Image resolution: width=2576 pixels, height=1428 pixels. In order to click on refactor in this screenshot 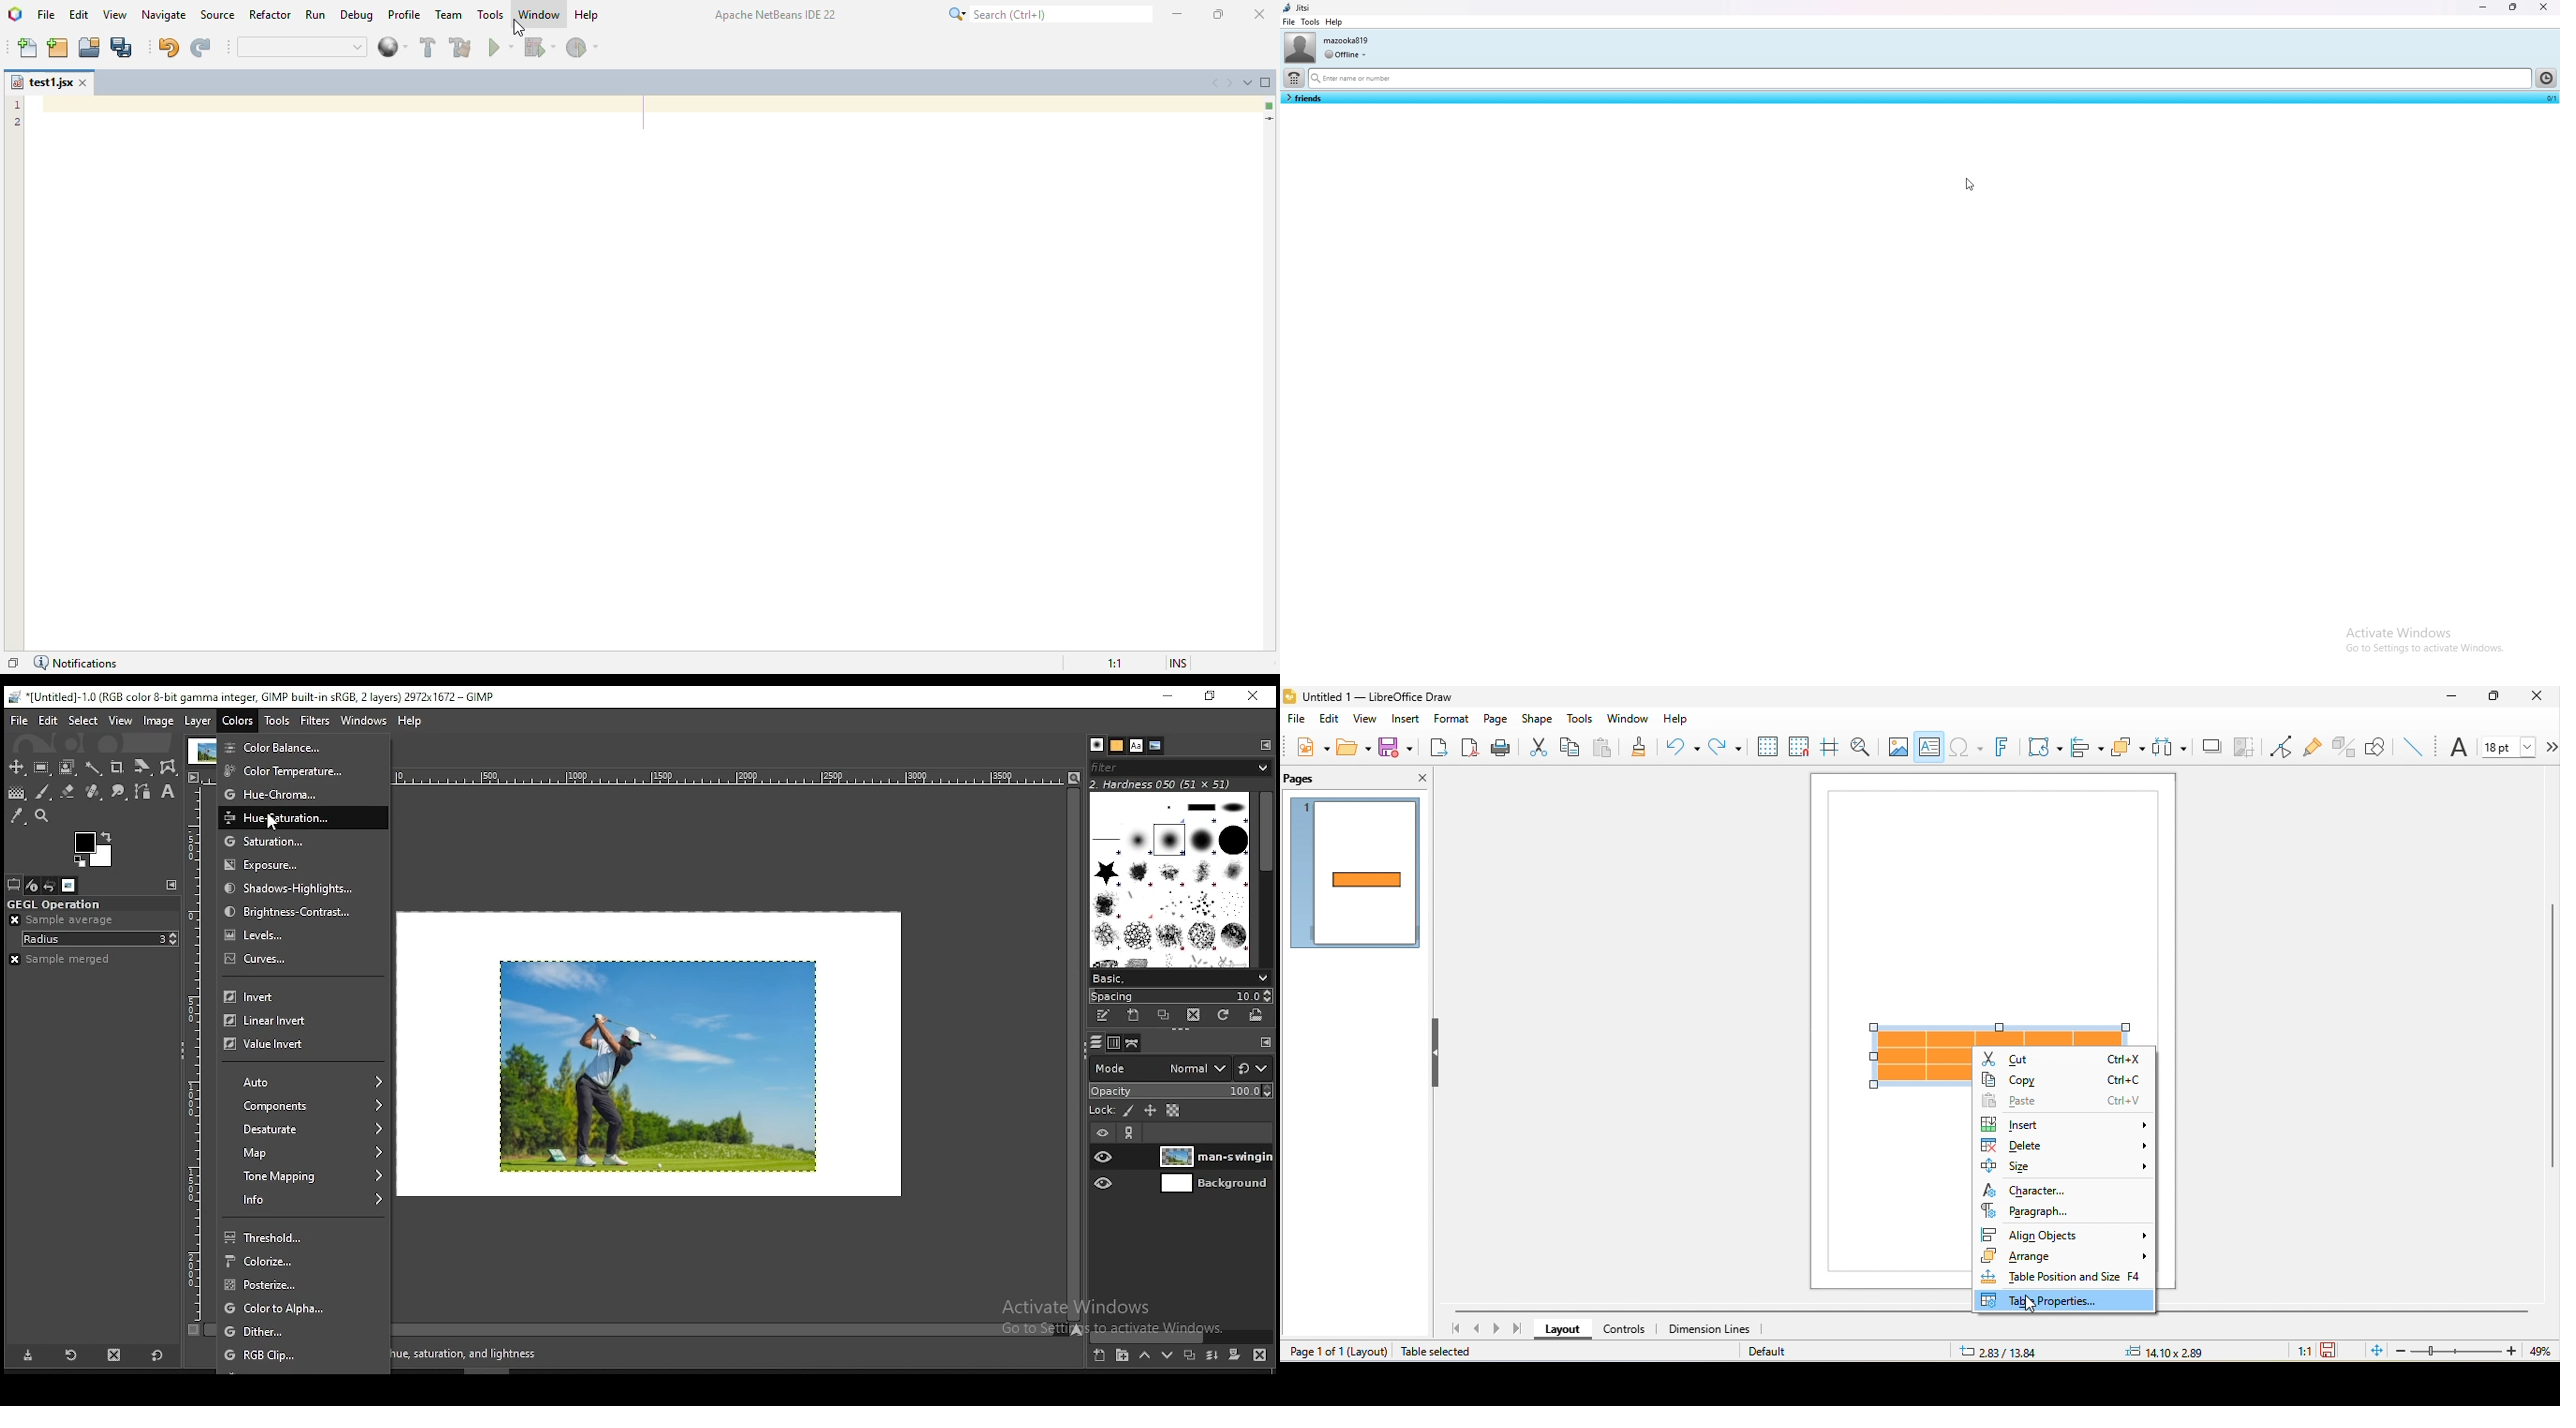, I will do `click(271, 14)`.